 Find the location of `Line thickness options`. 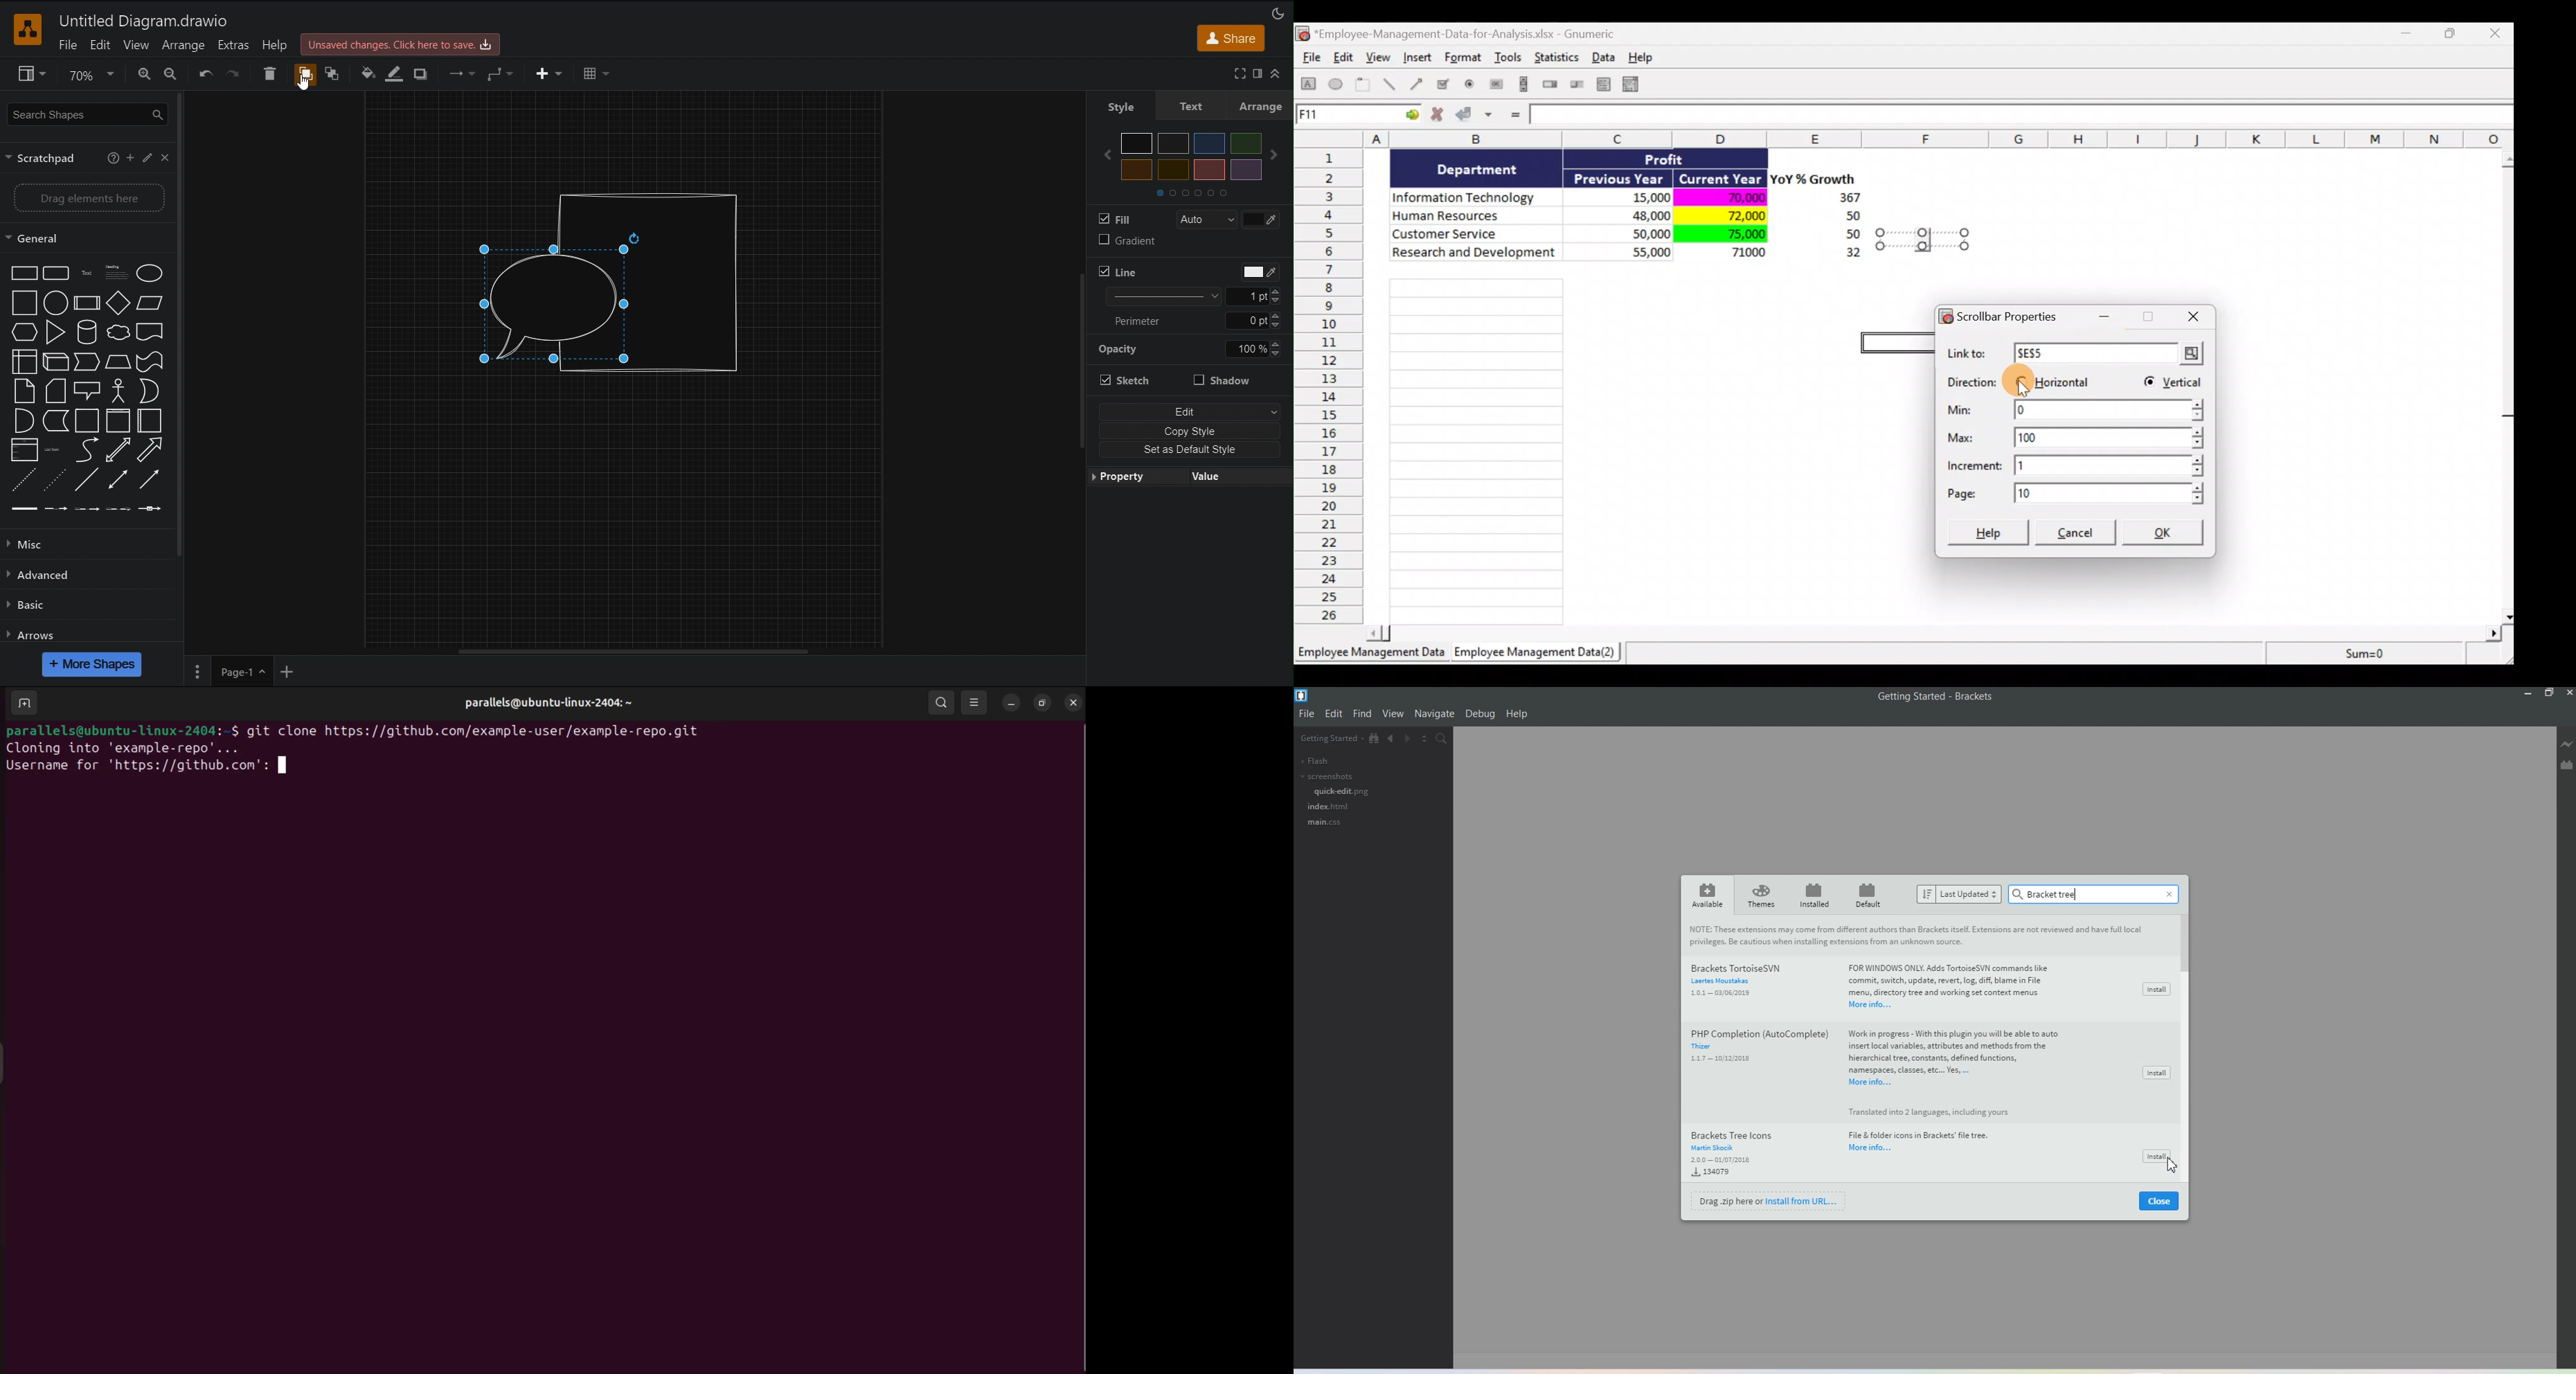

Line thickness options is located at coordinates (1163, 296).